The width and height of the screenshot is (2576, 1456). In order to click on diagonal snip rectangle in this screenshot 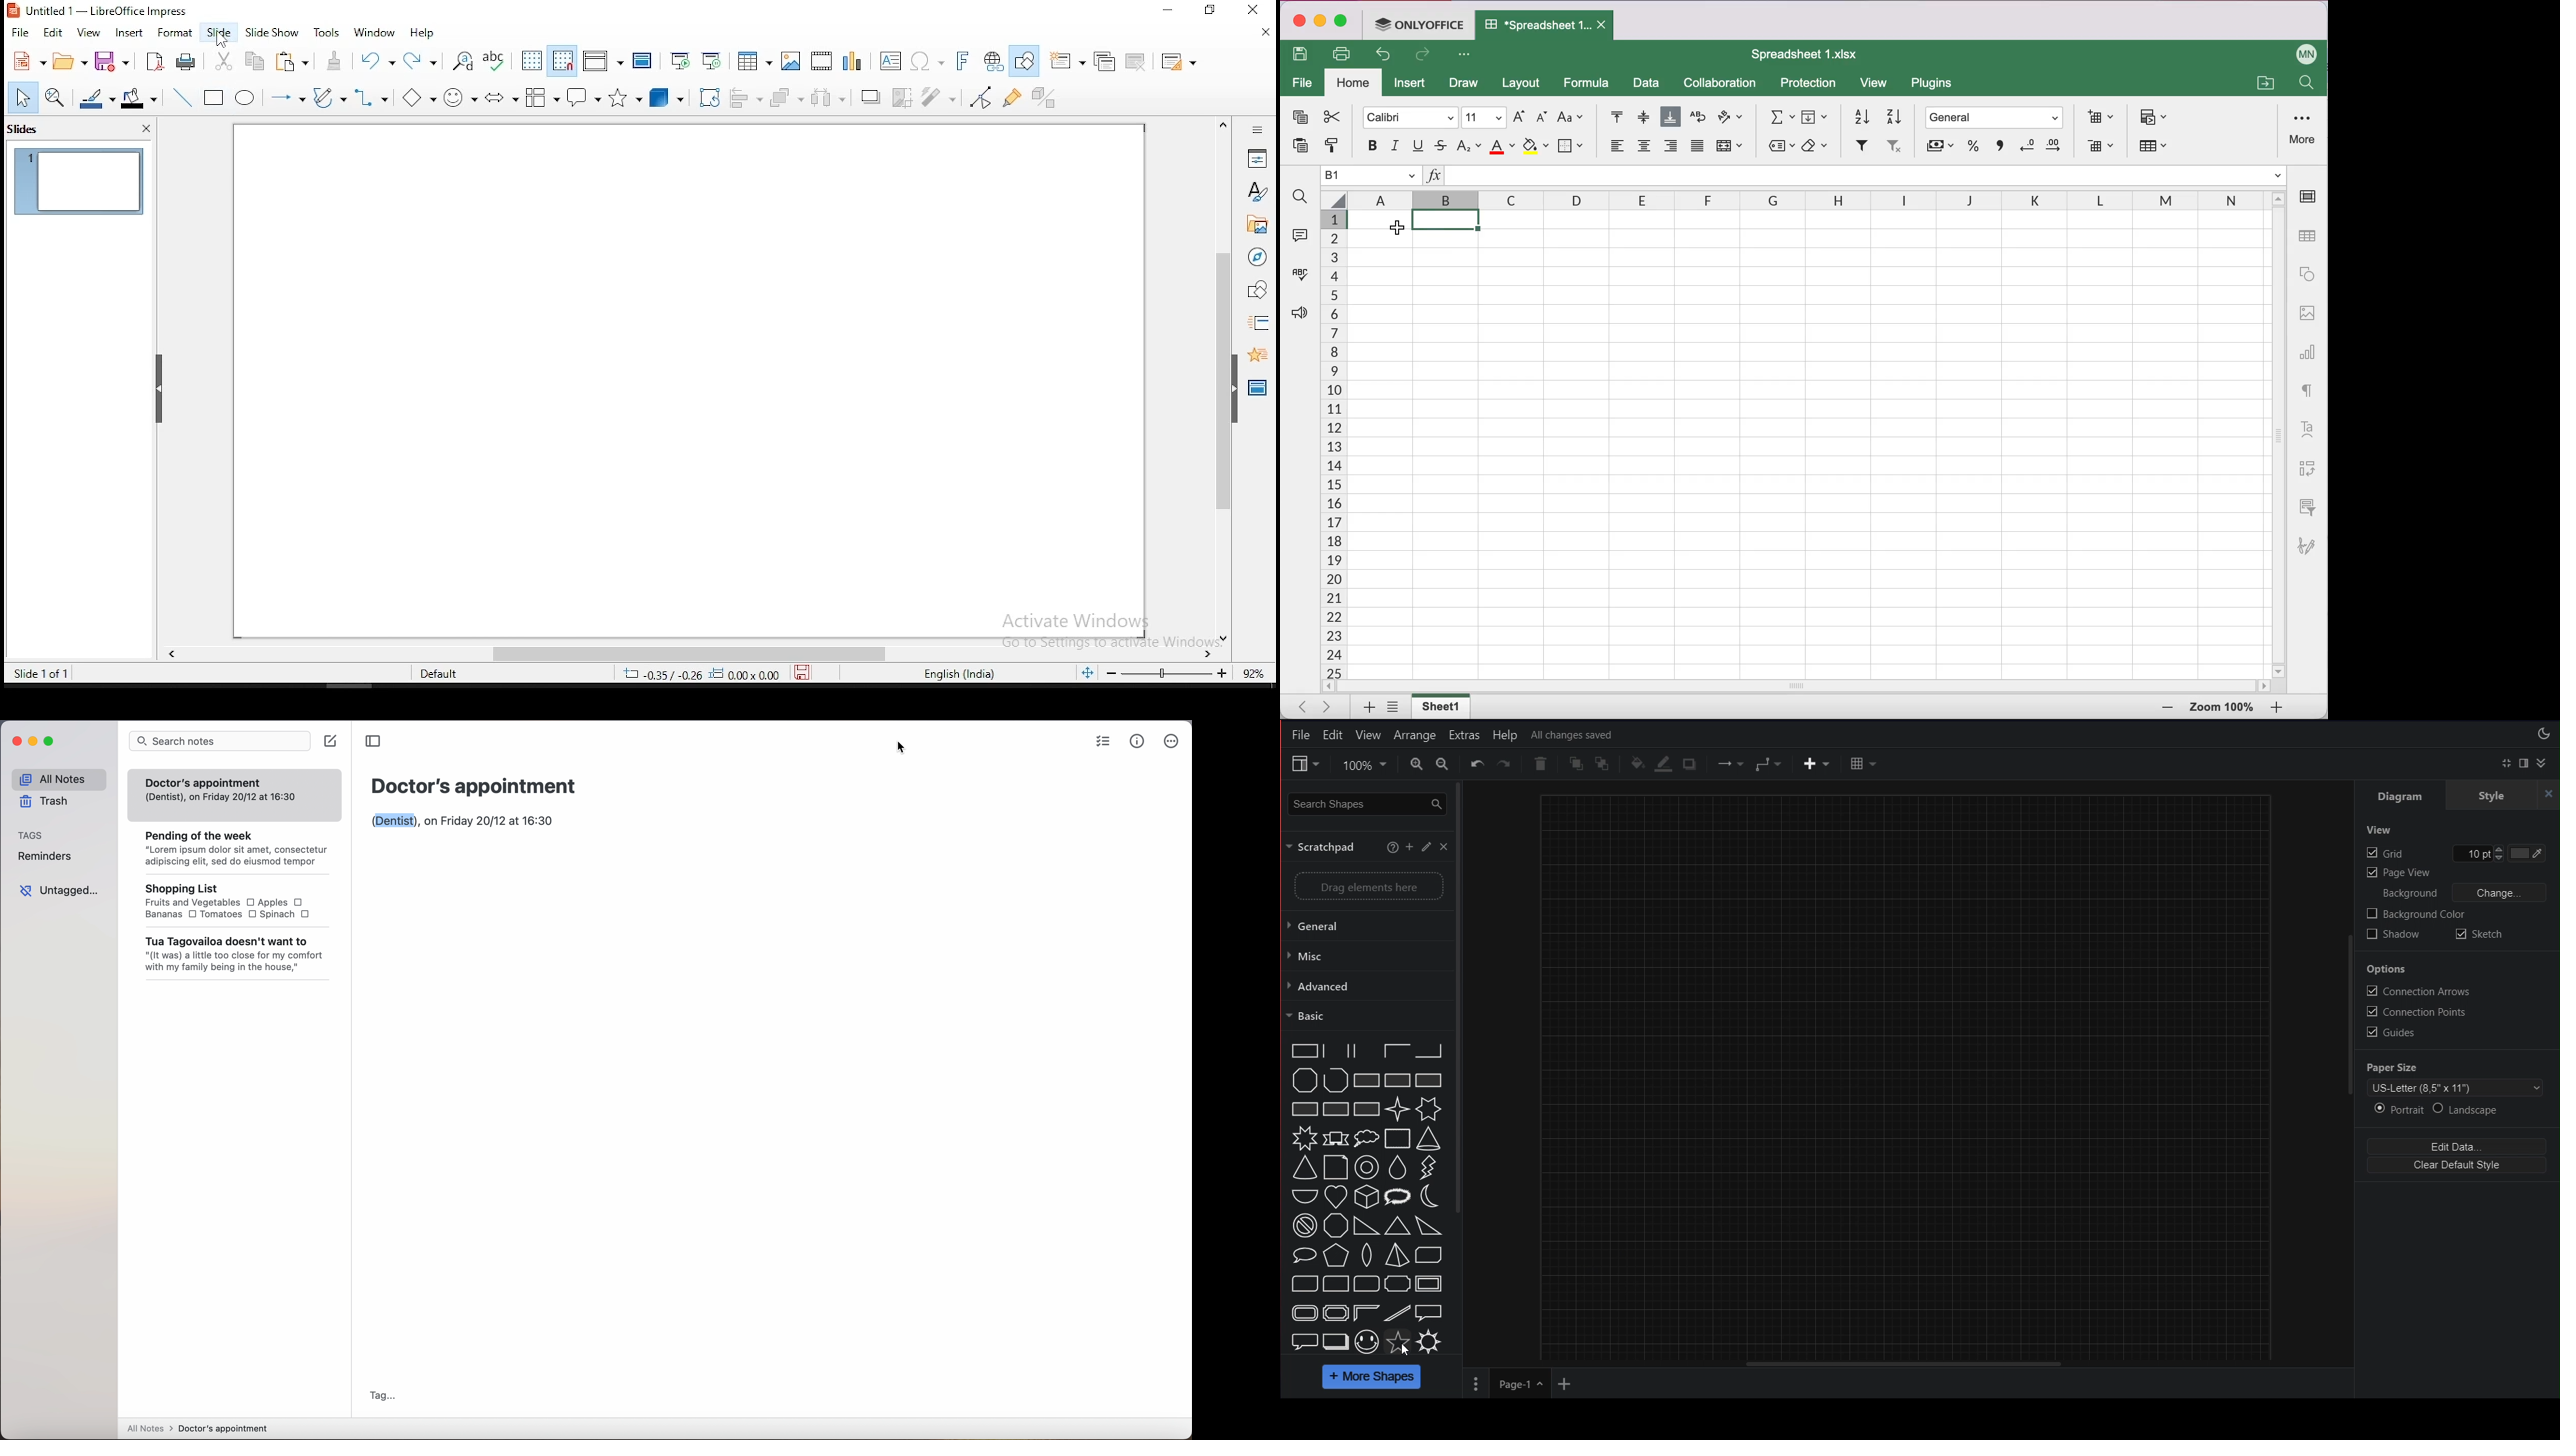, I will do `click(1429, 1254)`.